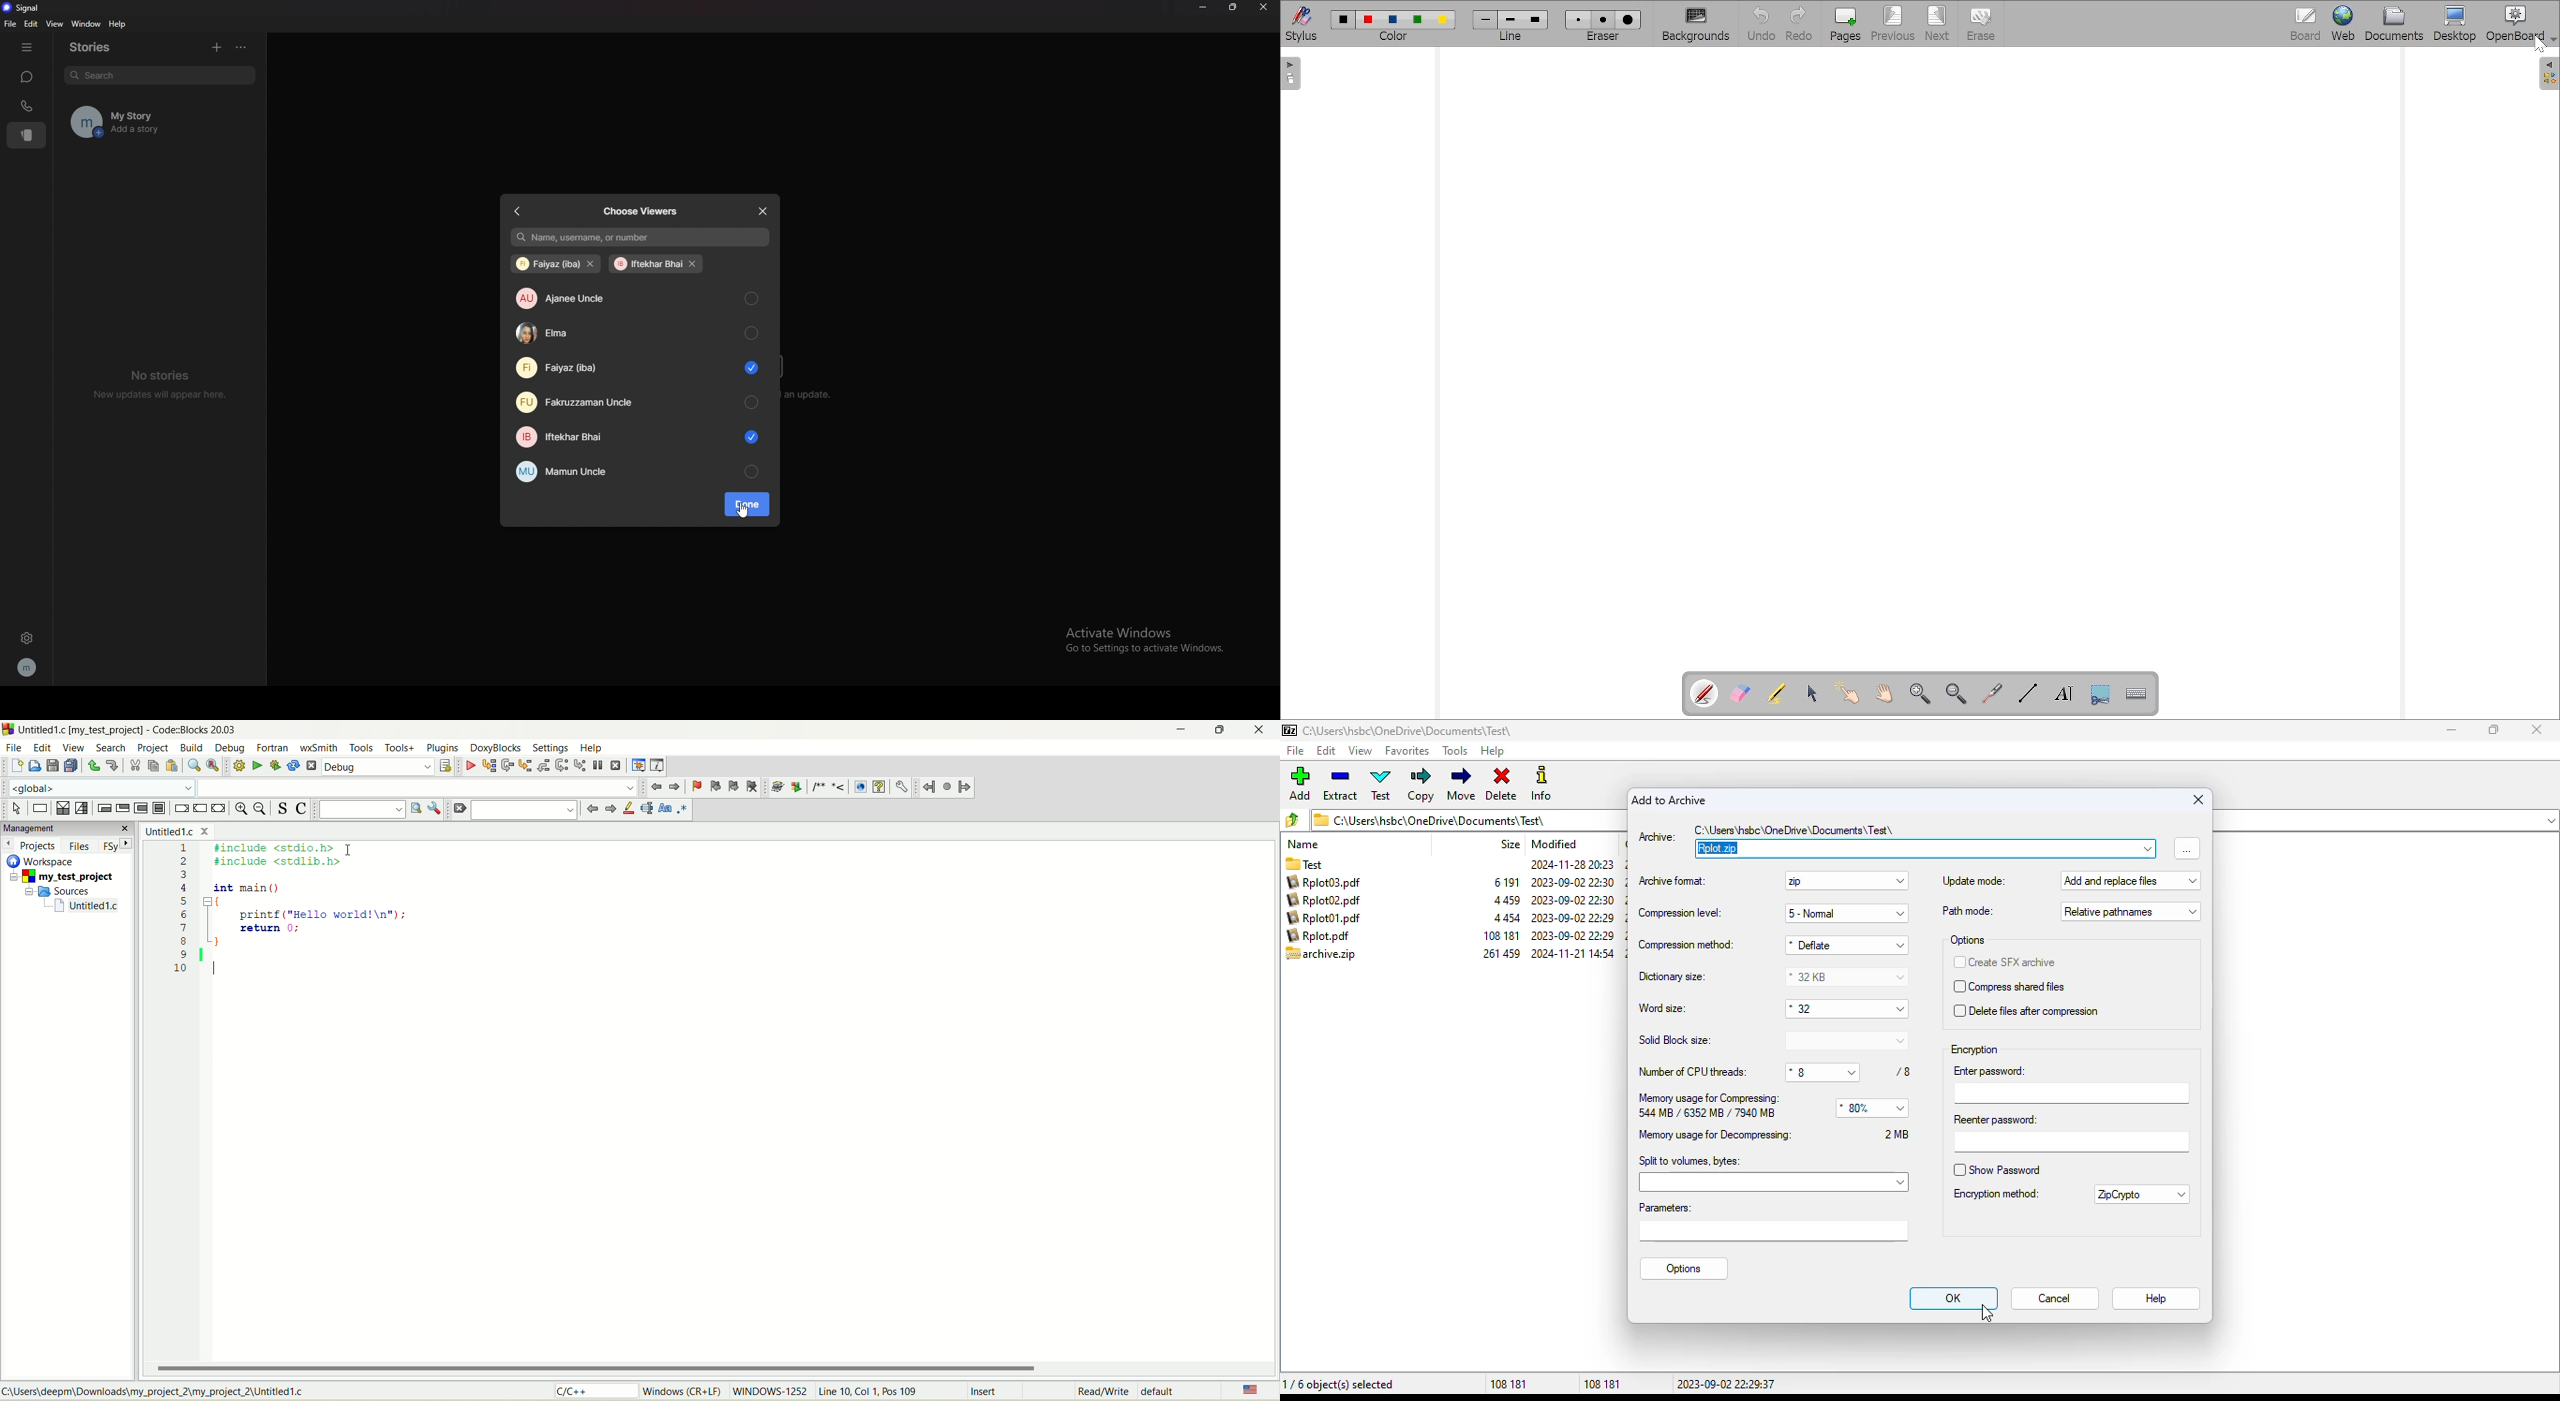  I want to click on windows (CR+LF), so click(679, 1391).